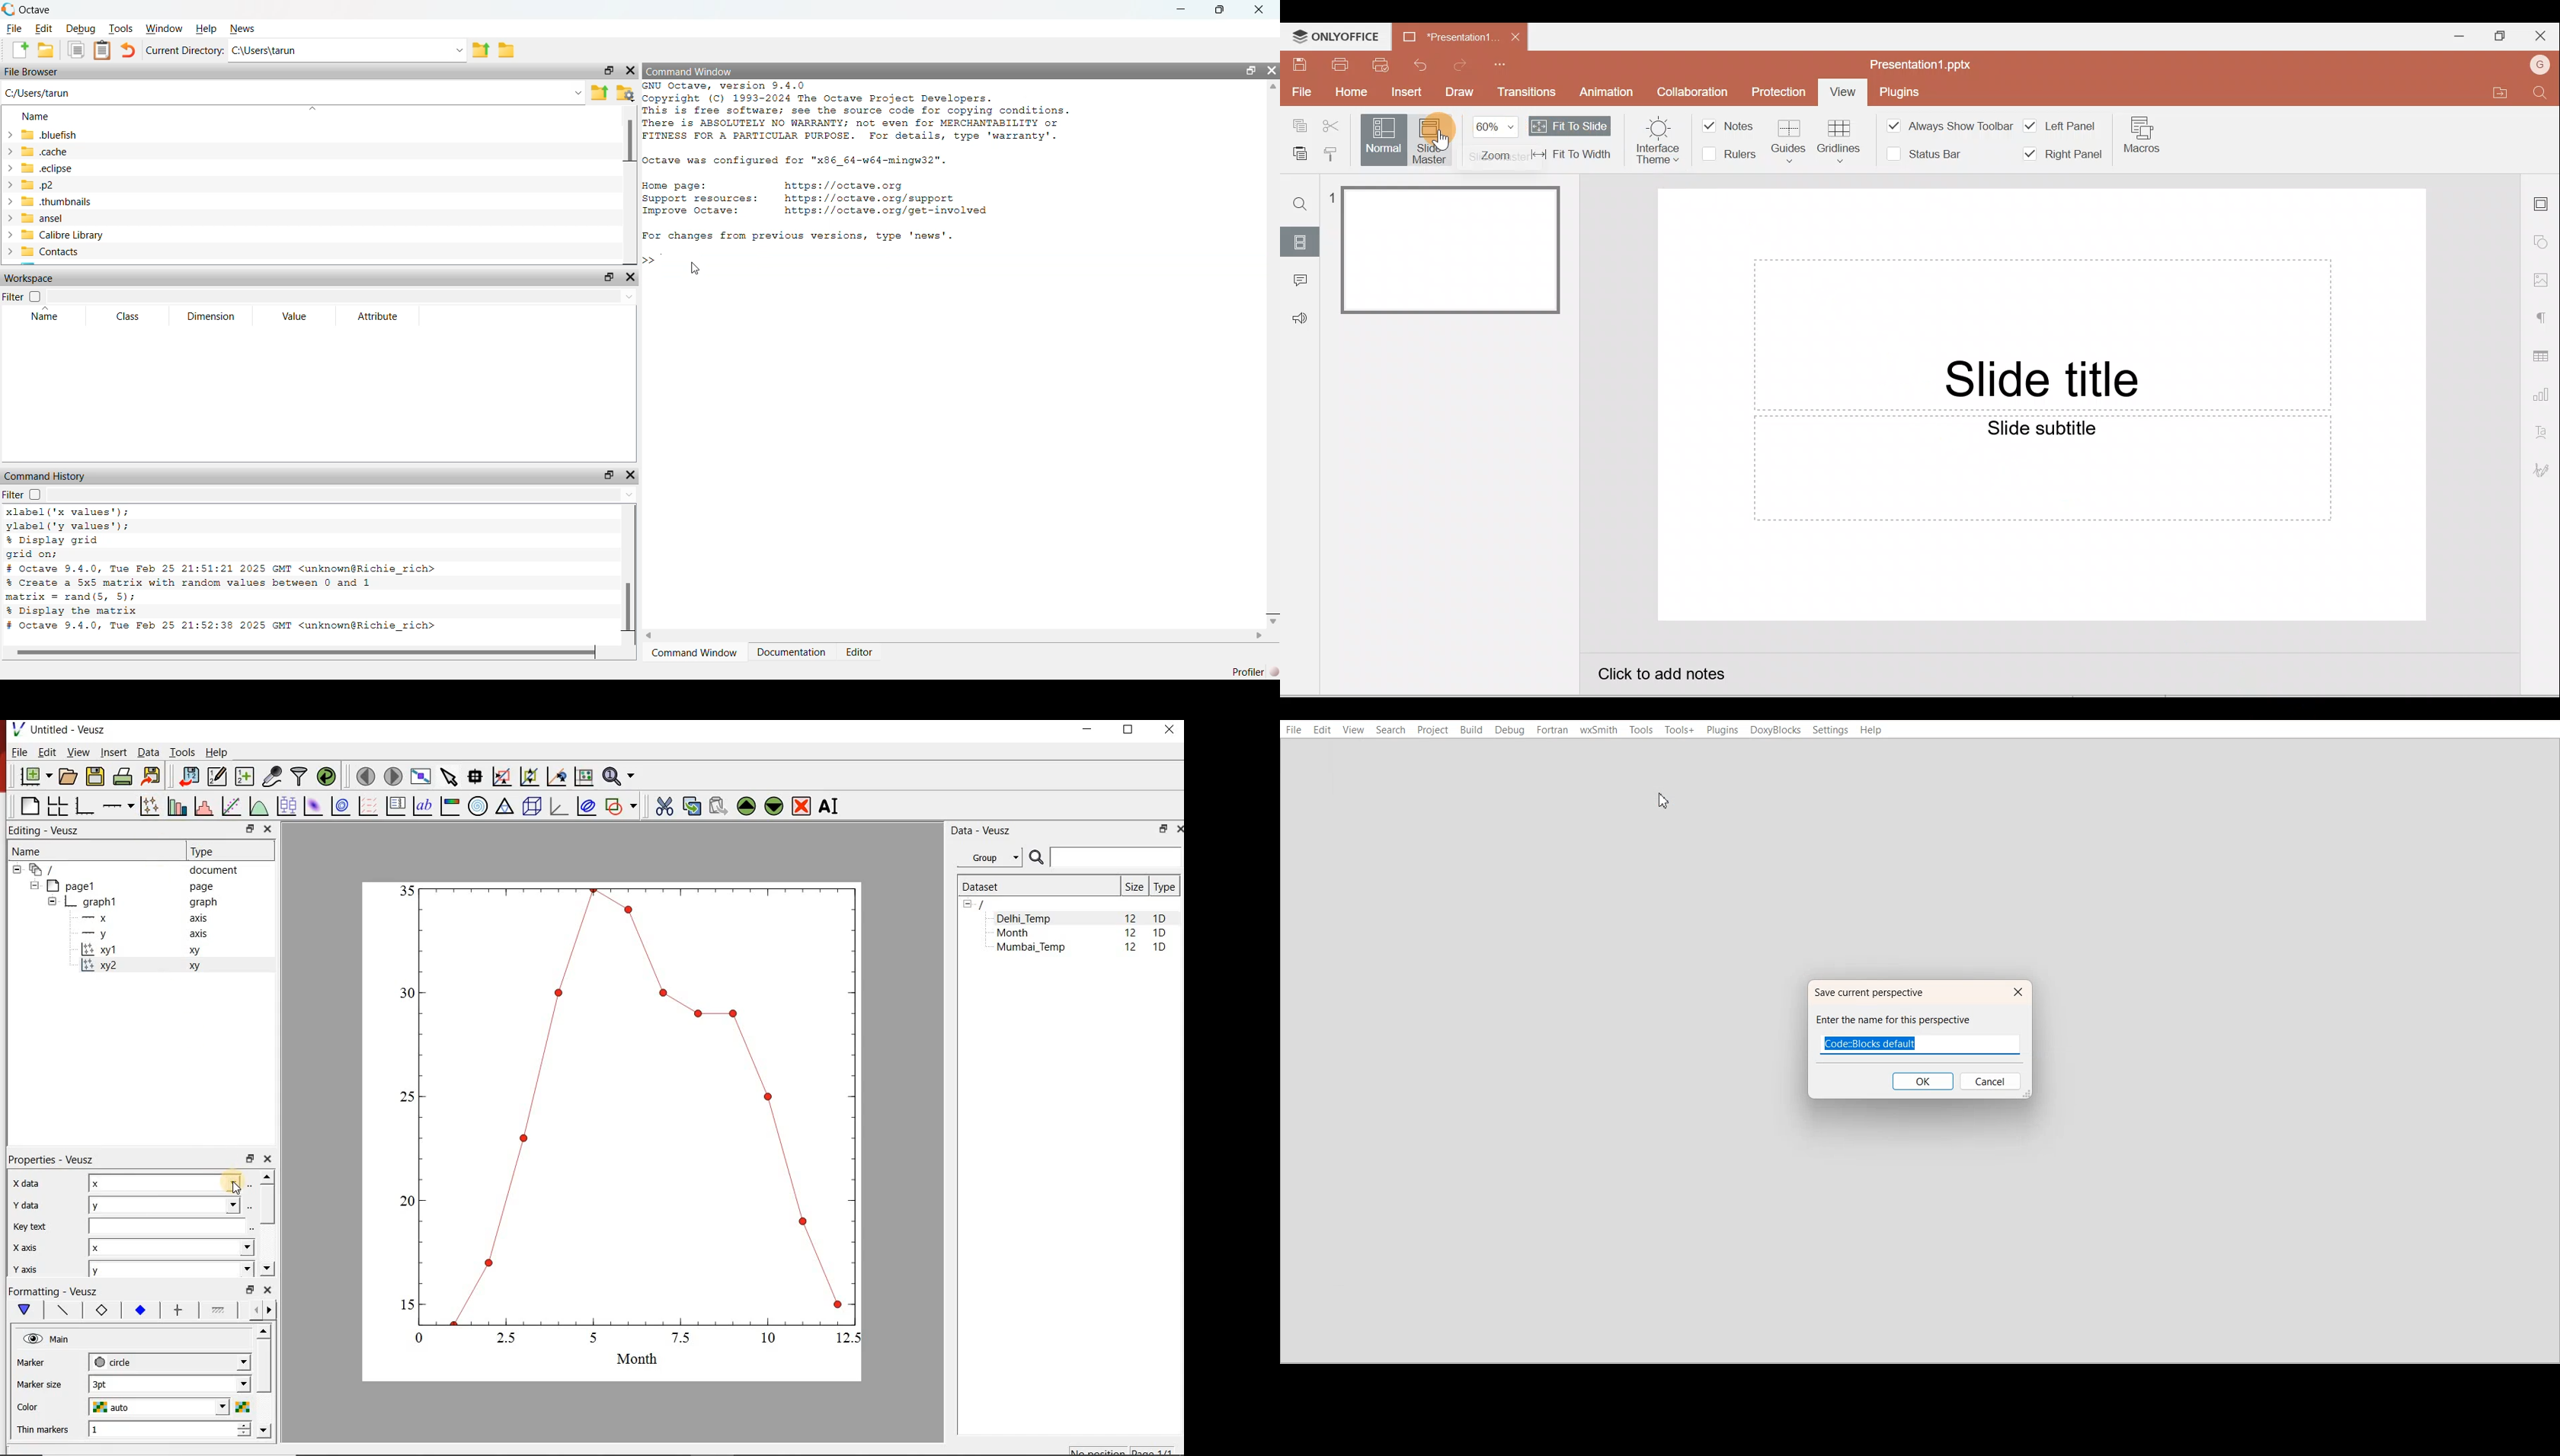 This screenshot has height=1456, width=2576. I want to click on hand cursor, so click(1441, 141).